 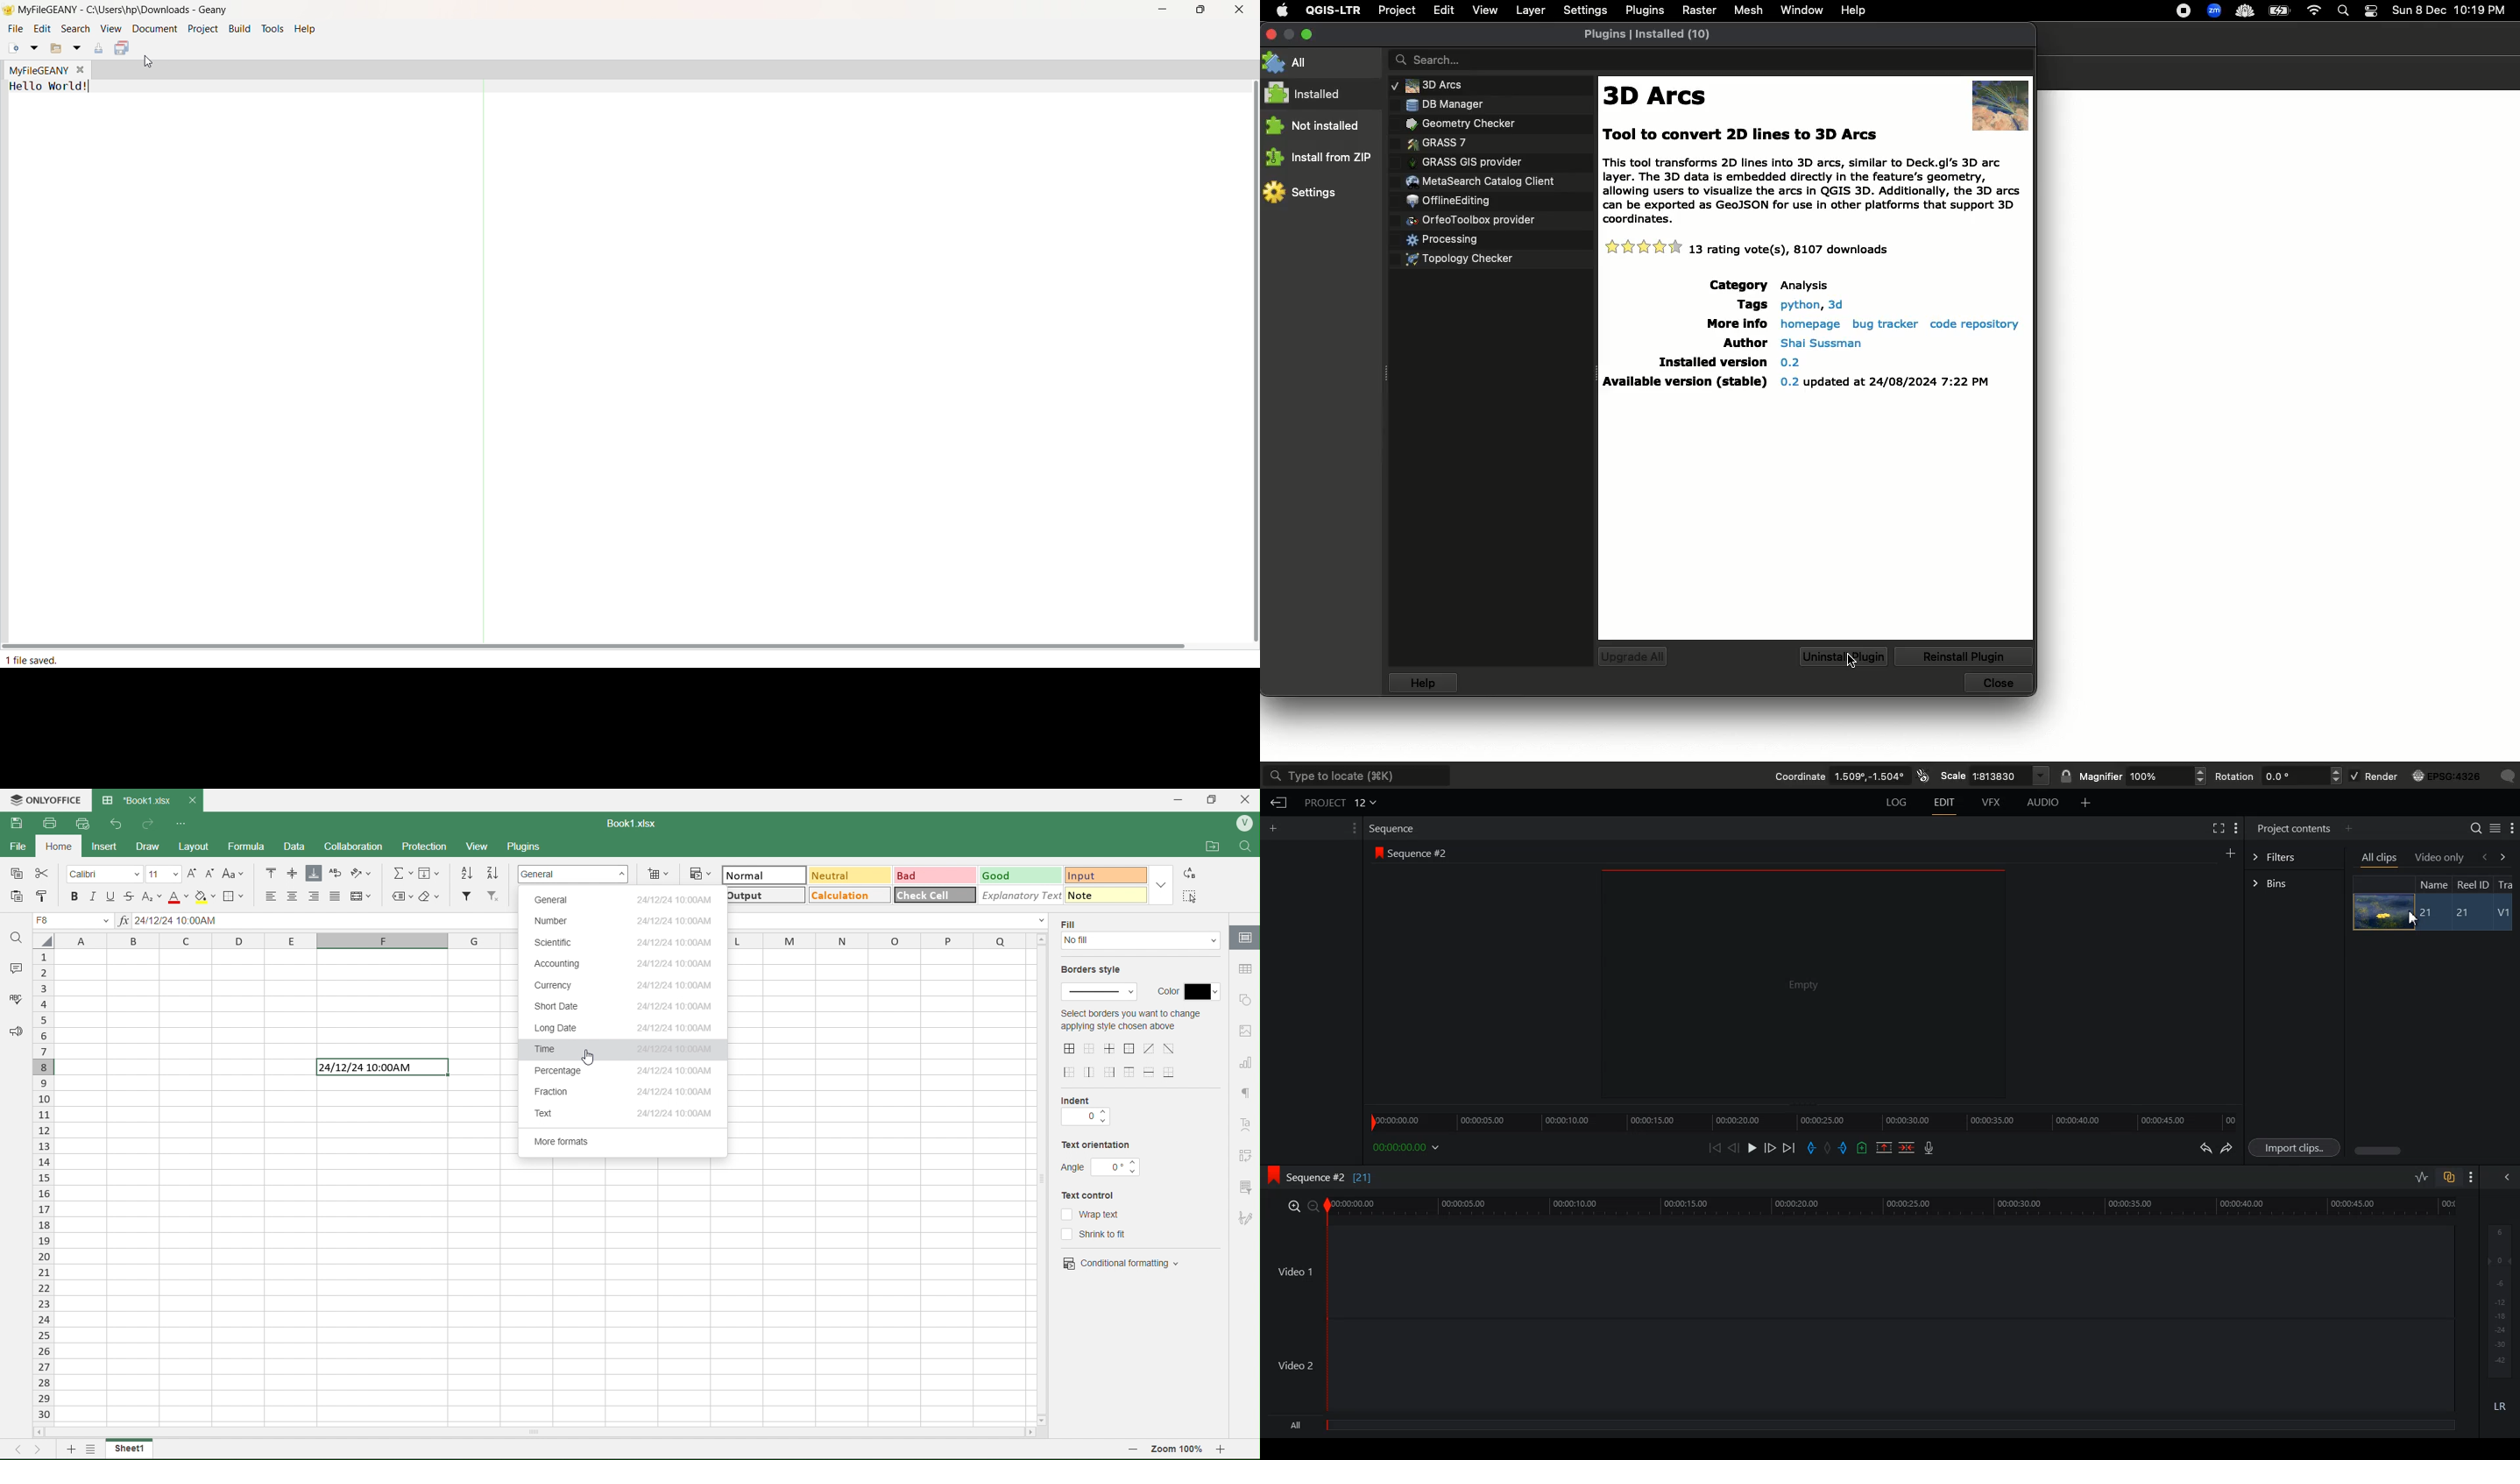 What do you see at coordinates (1497, 85) in the screenshot?
I see `Plugins` at bounding box center [1497, 85].